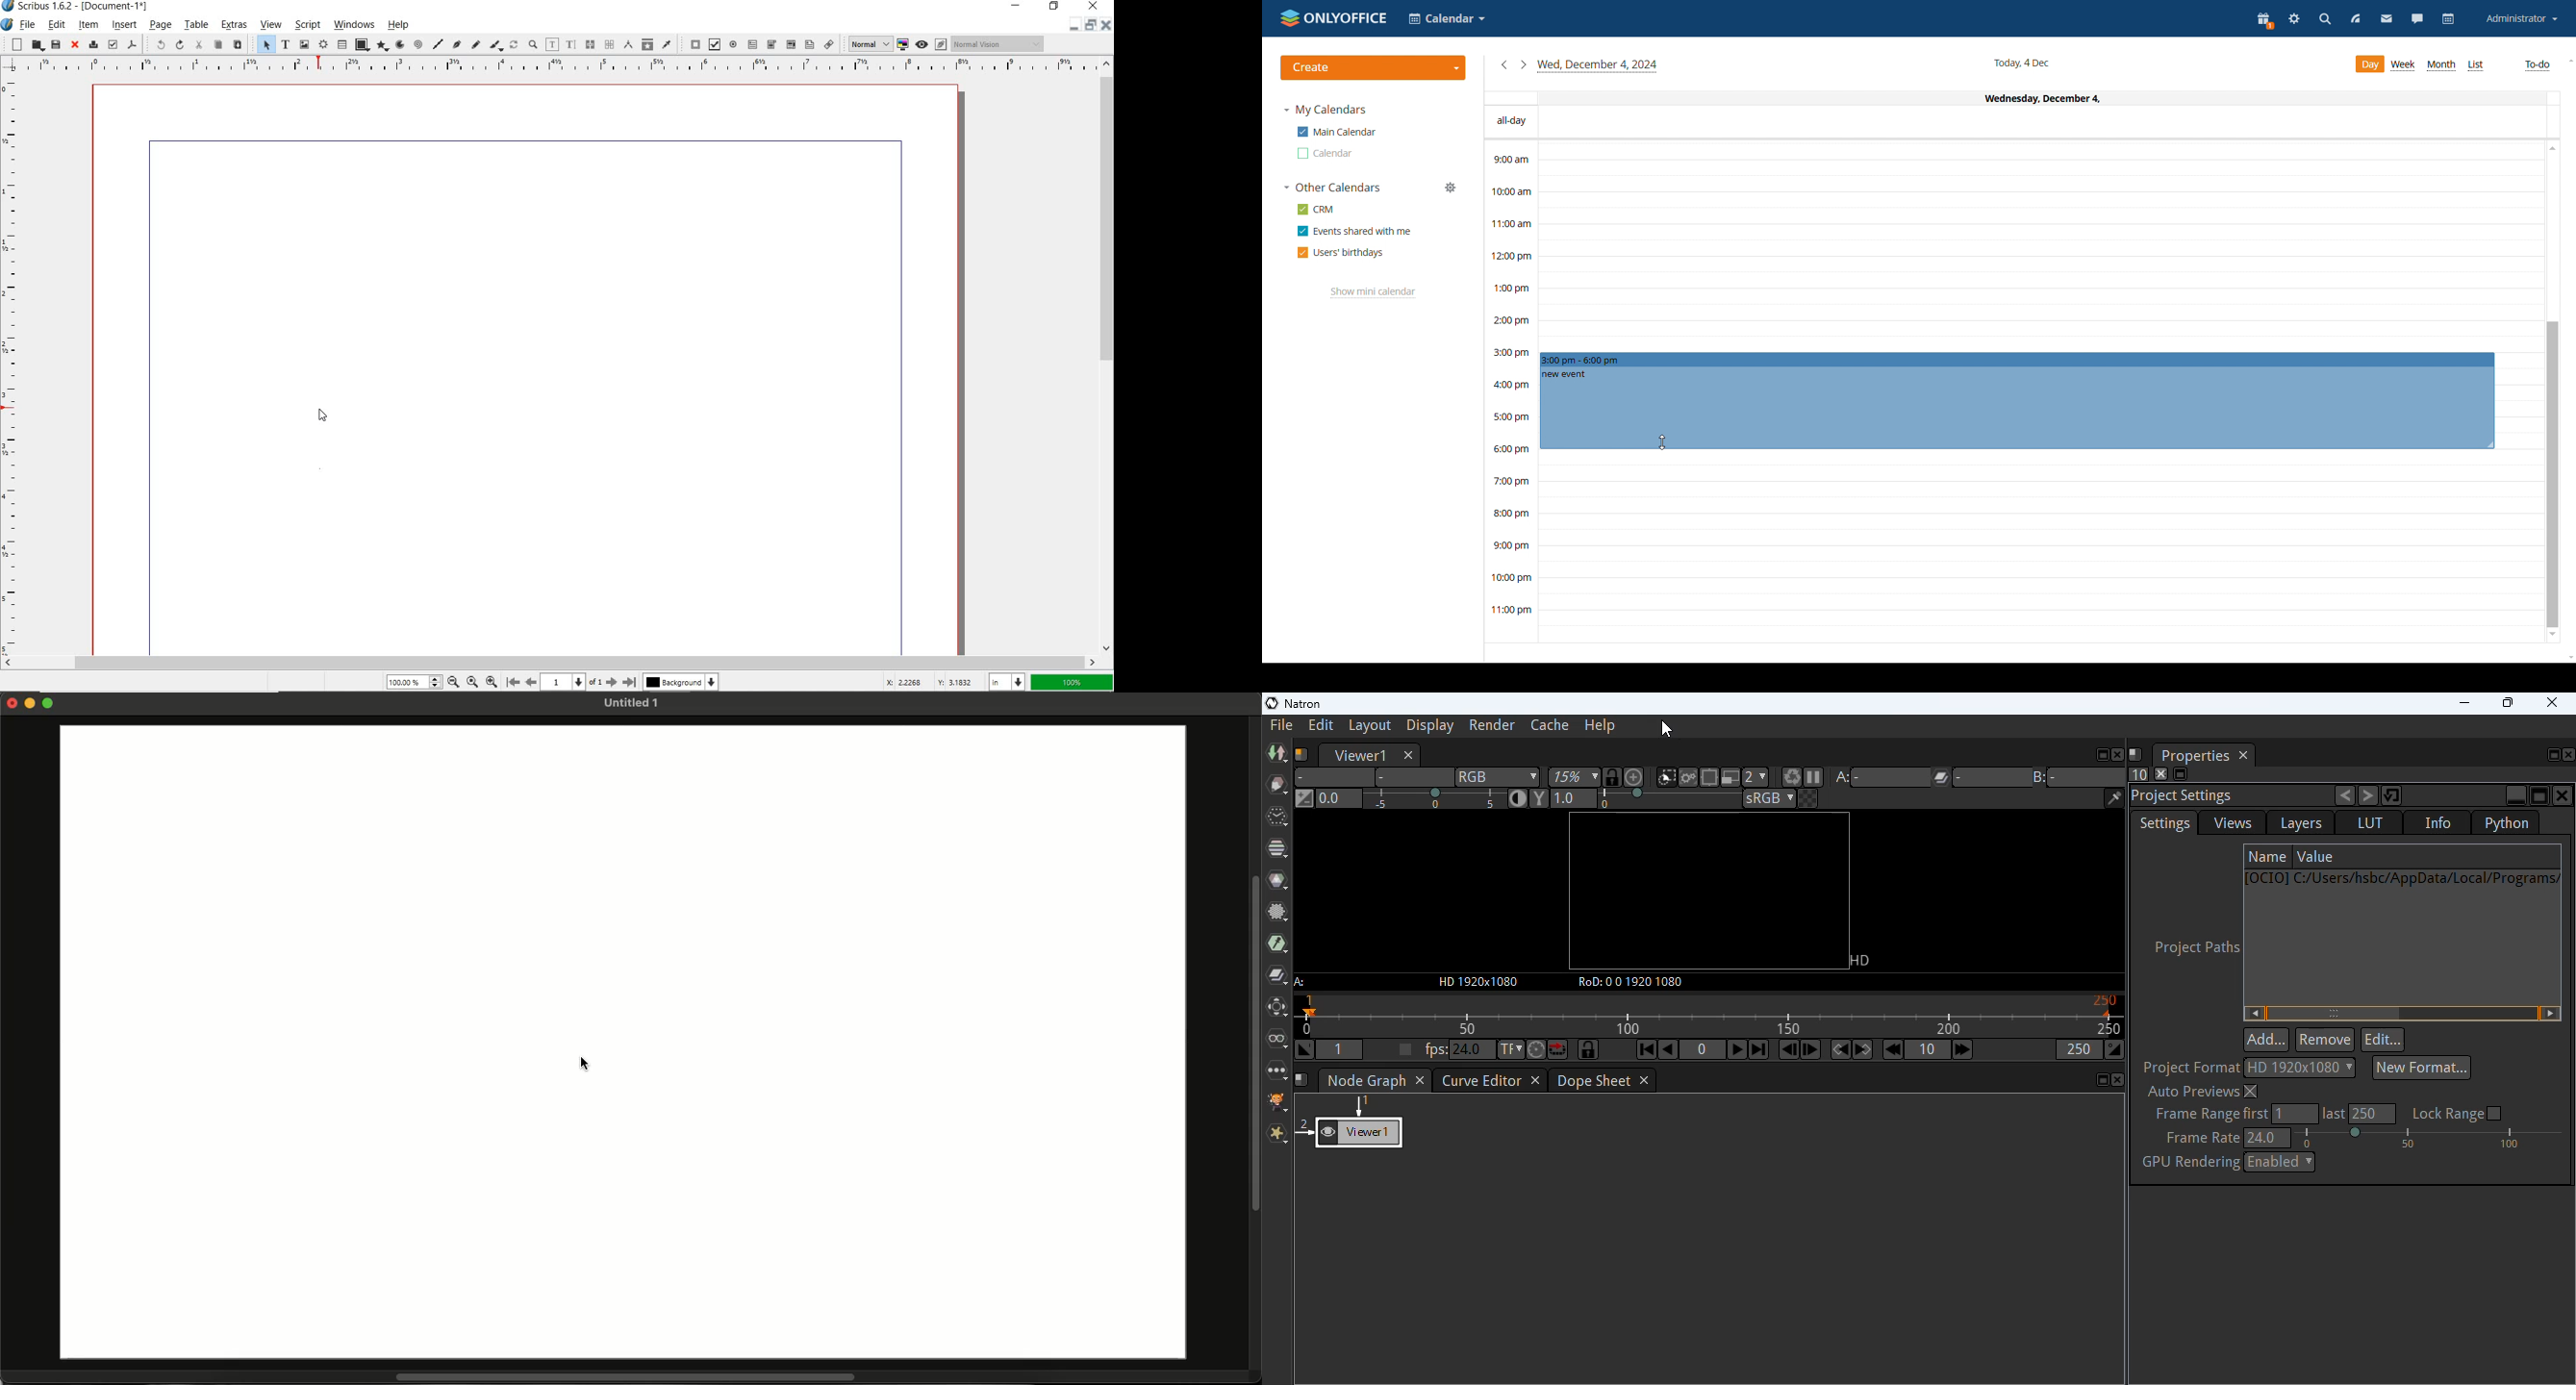 The height and width of the screenshot is (1400, 2576). Describe the element at coordinates (456, 46) in the screenshot. I see `Bezier curve` at that location.